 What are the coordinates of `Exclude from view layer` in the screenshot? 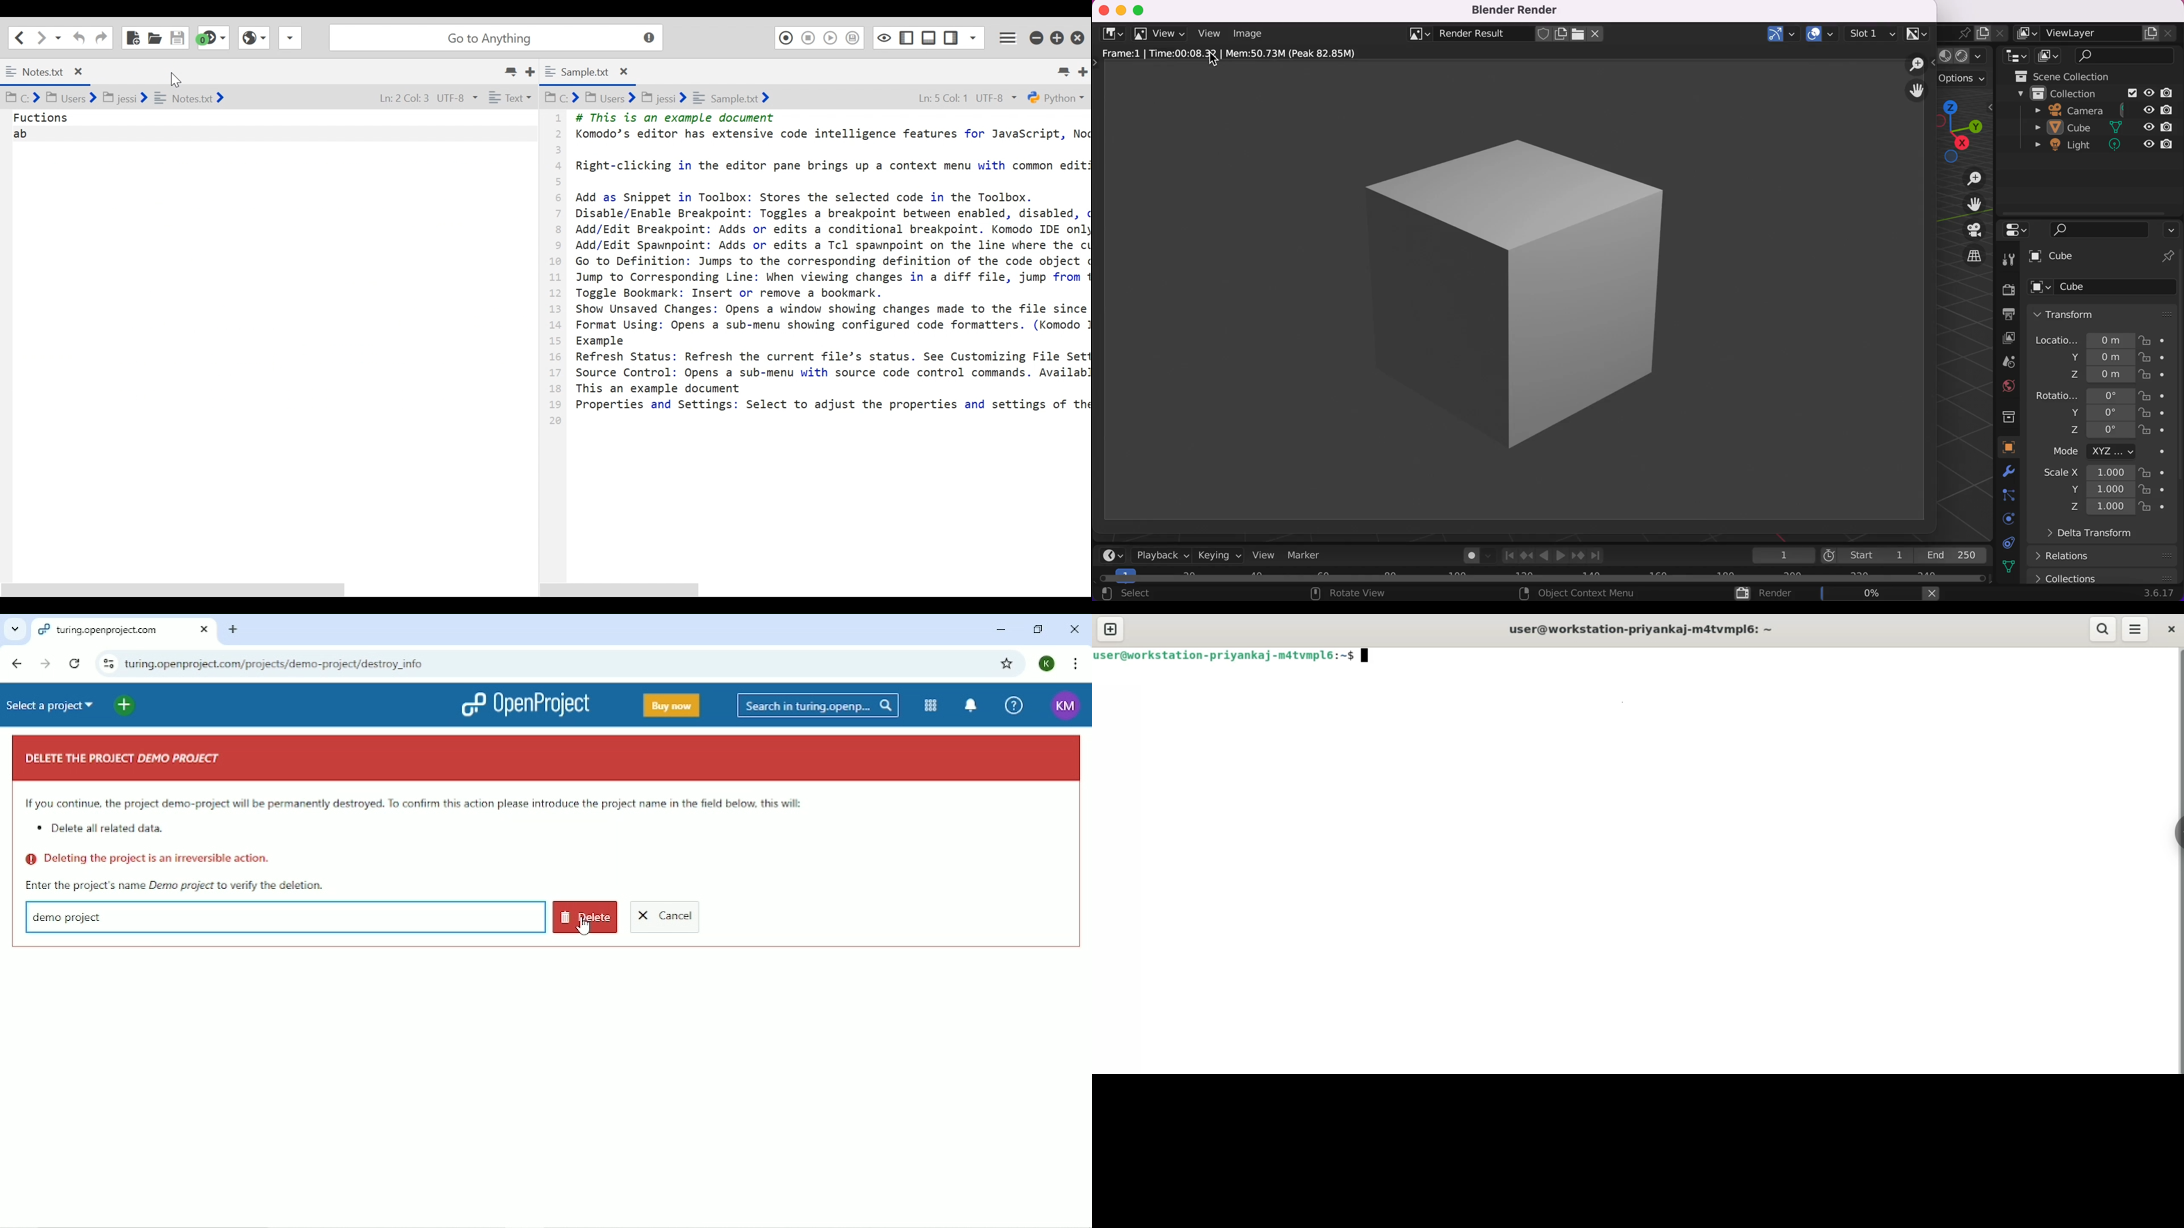 It's located at (2131, 94).